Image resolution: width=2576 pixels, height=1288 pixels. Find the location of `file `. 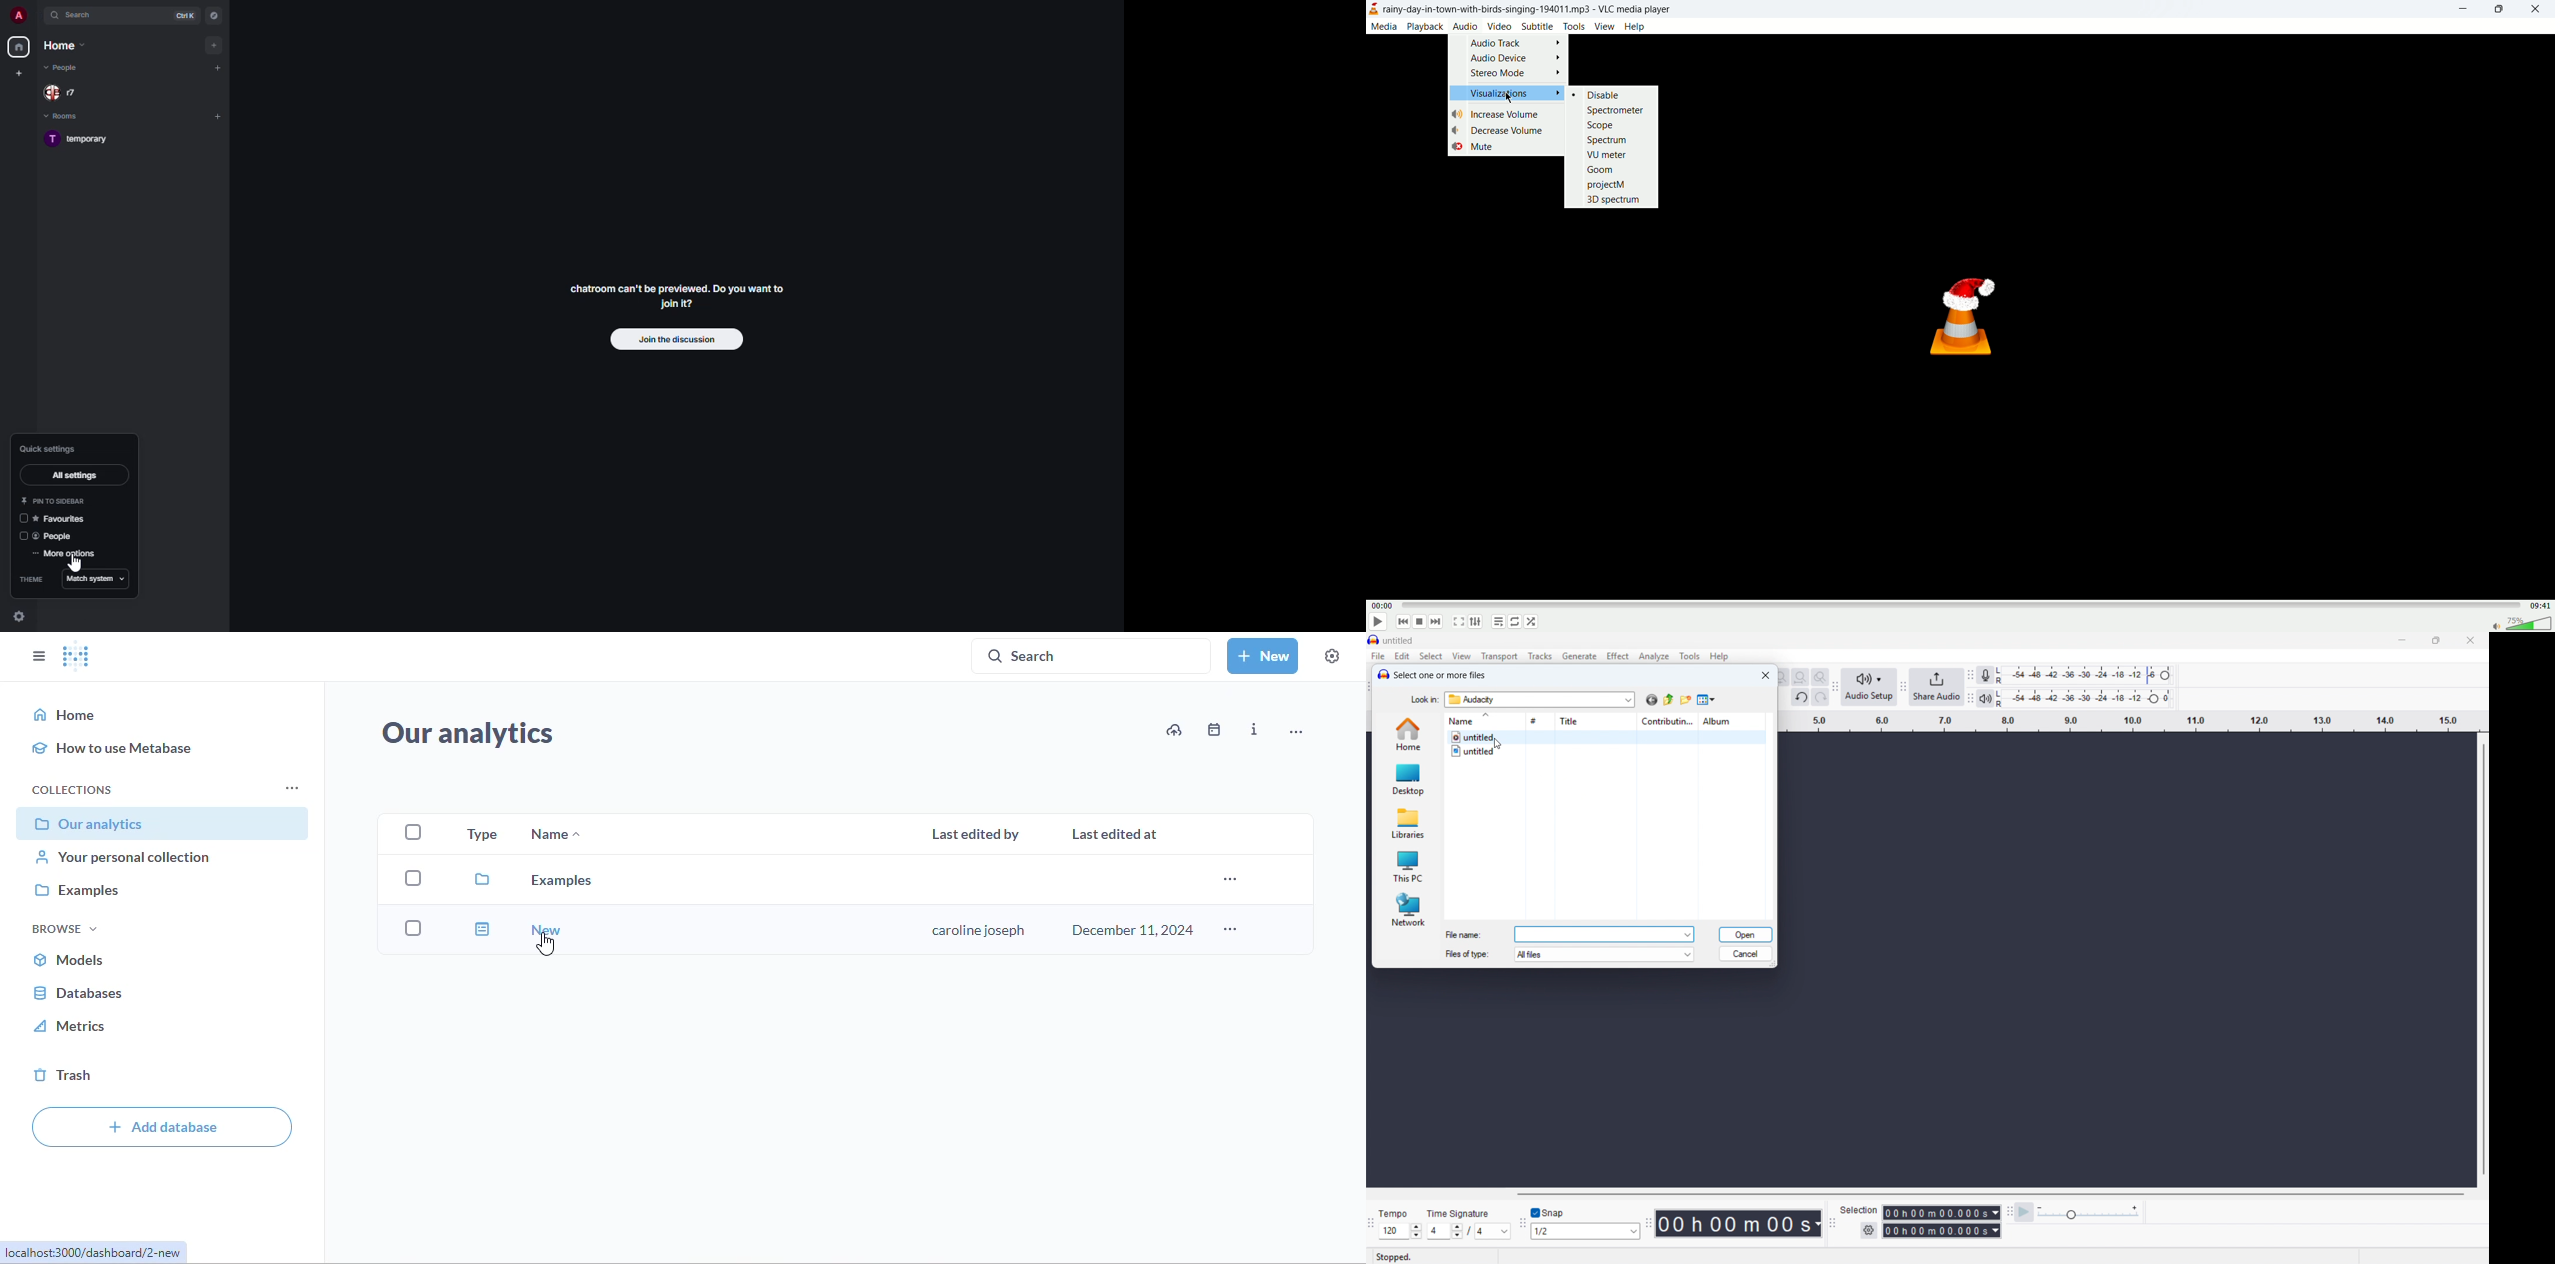

file  is located at coordinates (1378, 657).